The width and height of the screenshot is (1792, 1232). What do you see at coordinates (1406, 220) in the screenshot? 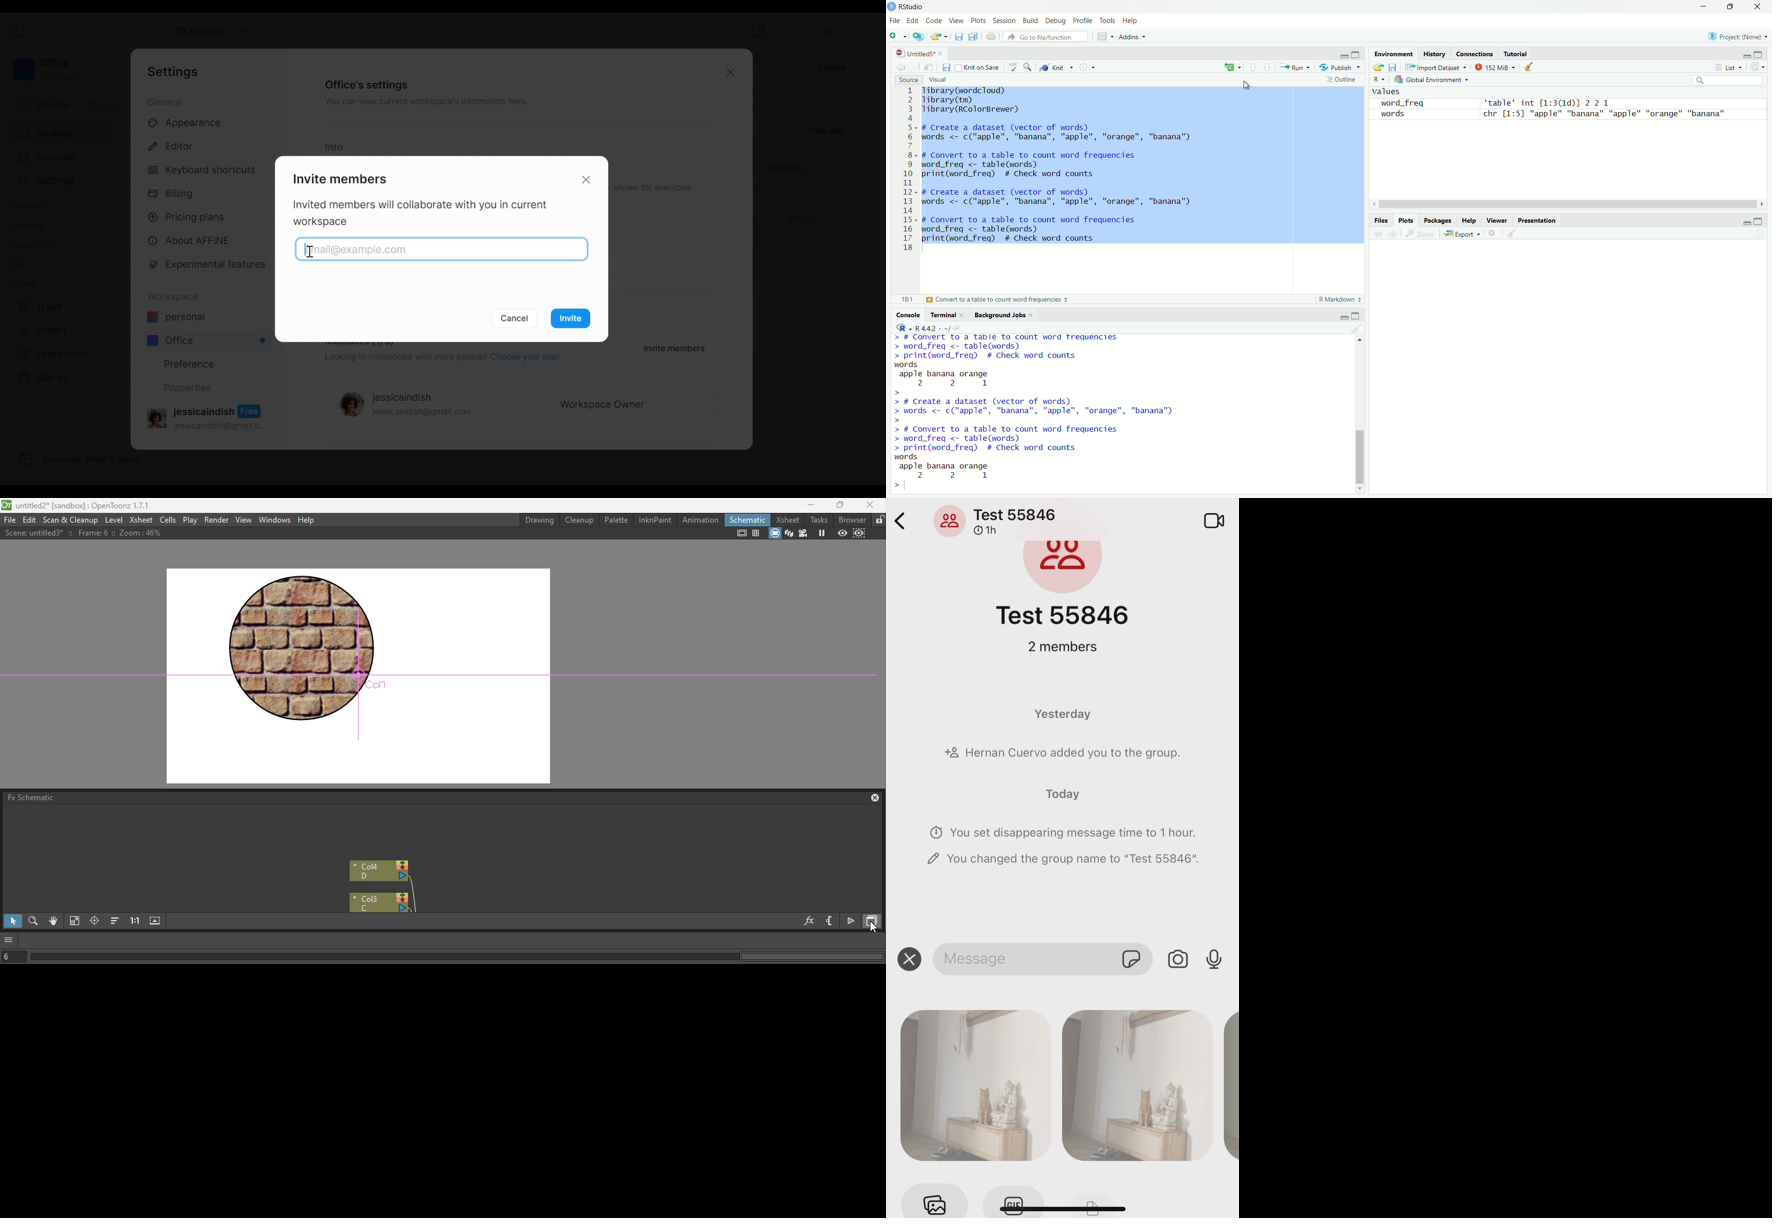
I see `Plots` at bounding box center [1406, 220].